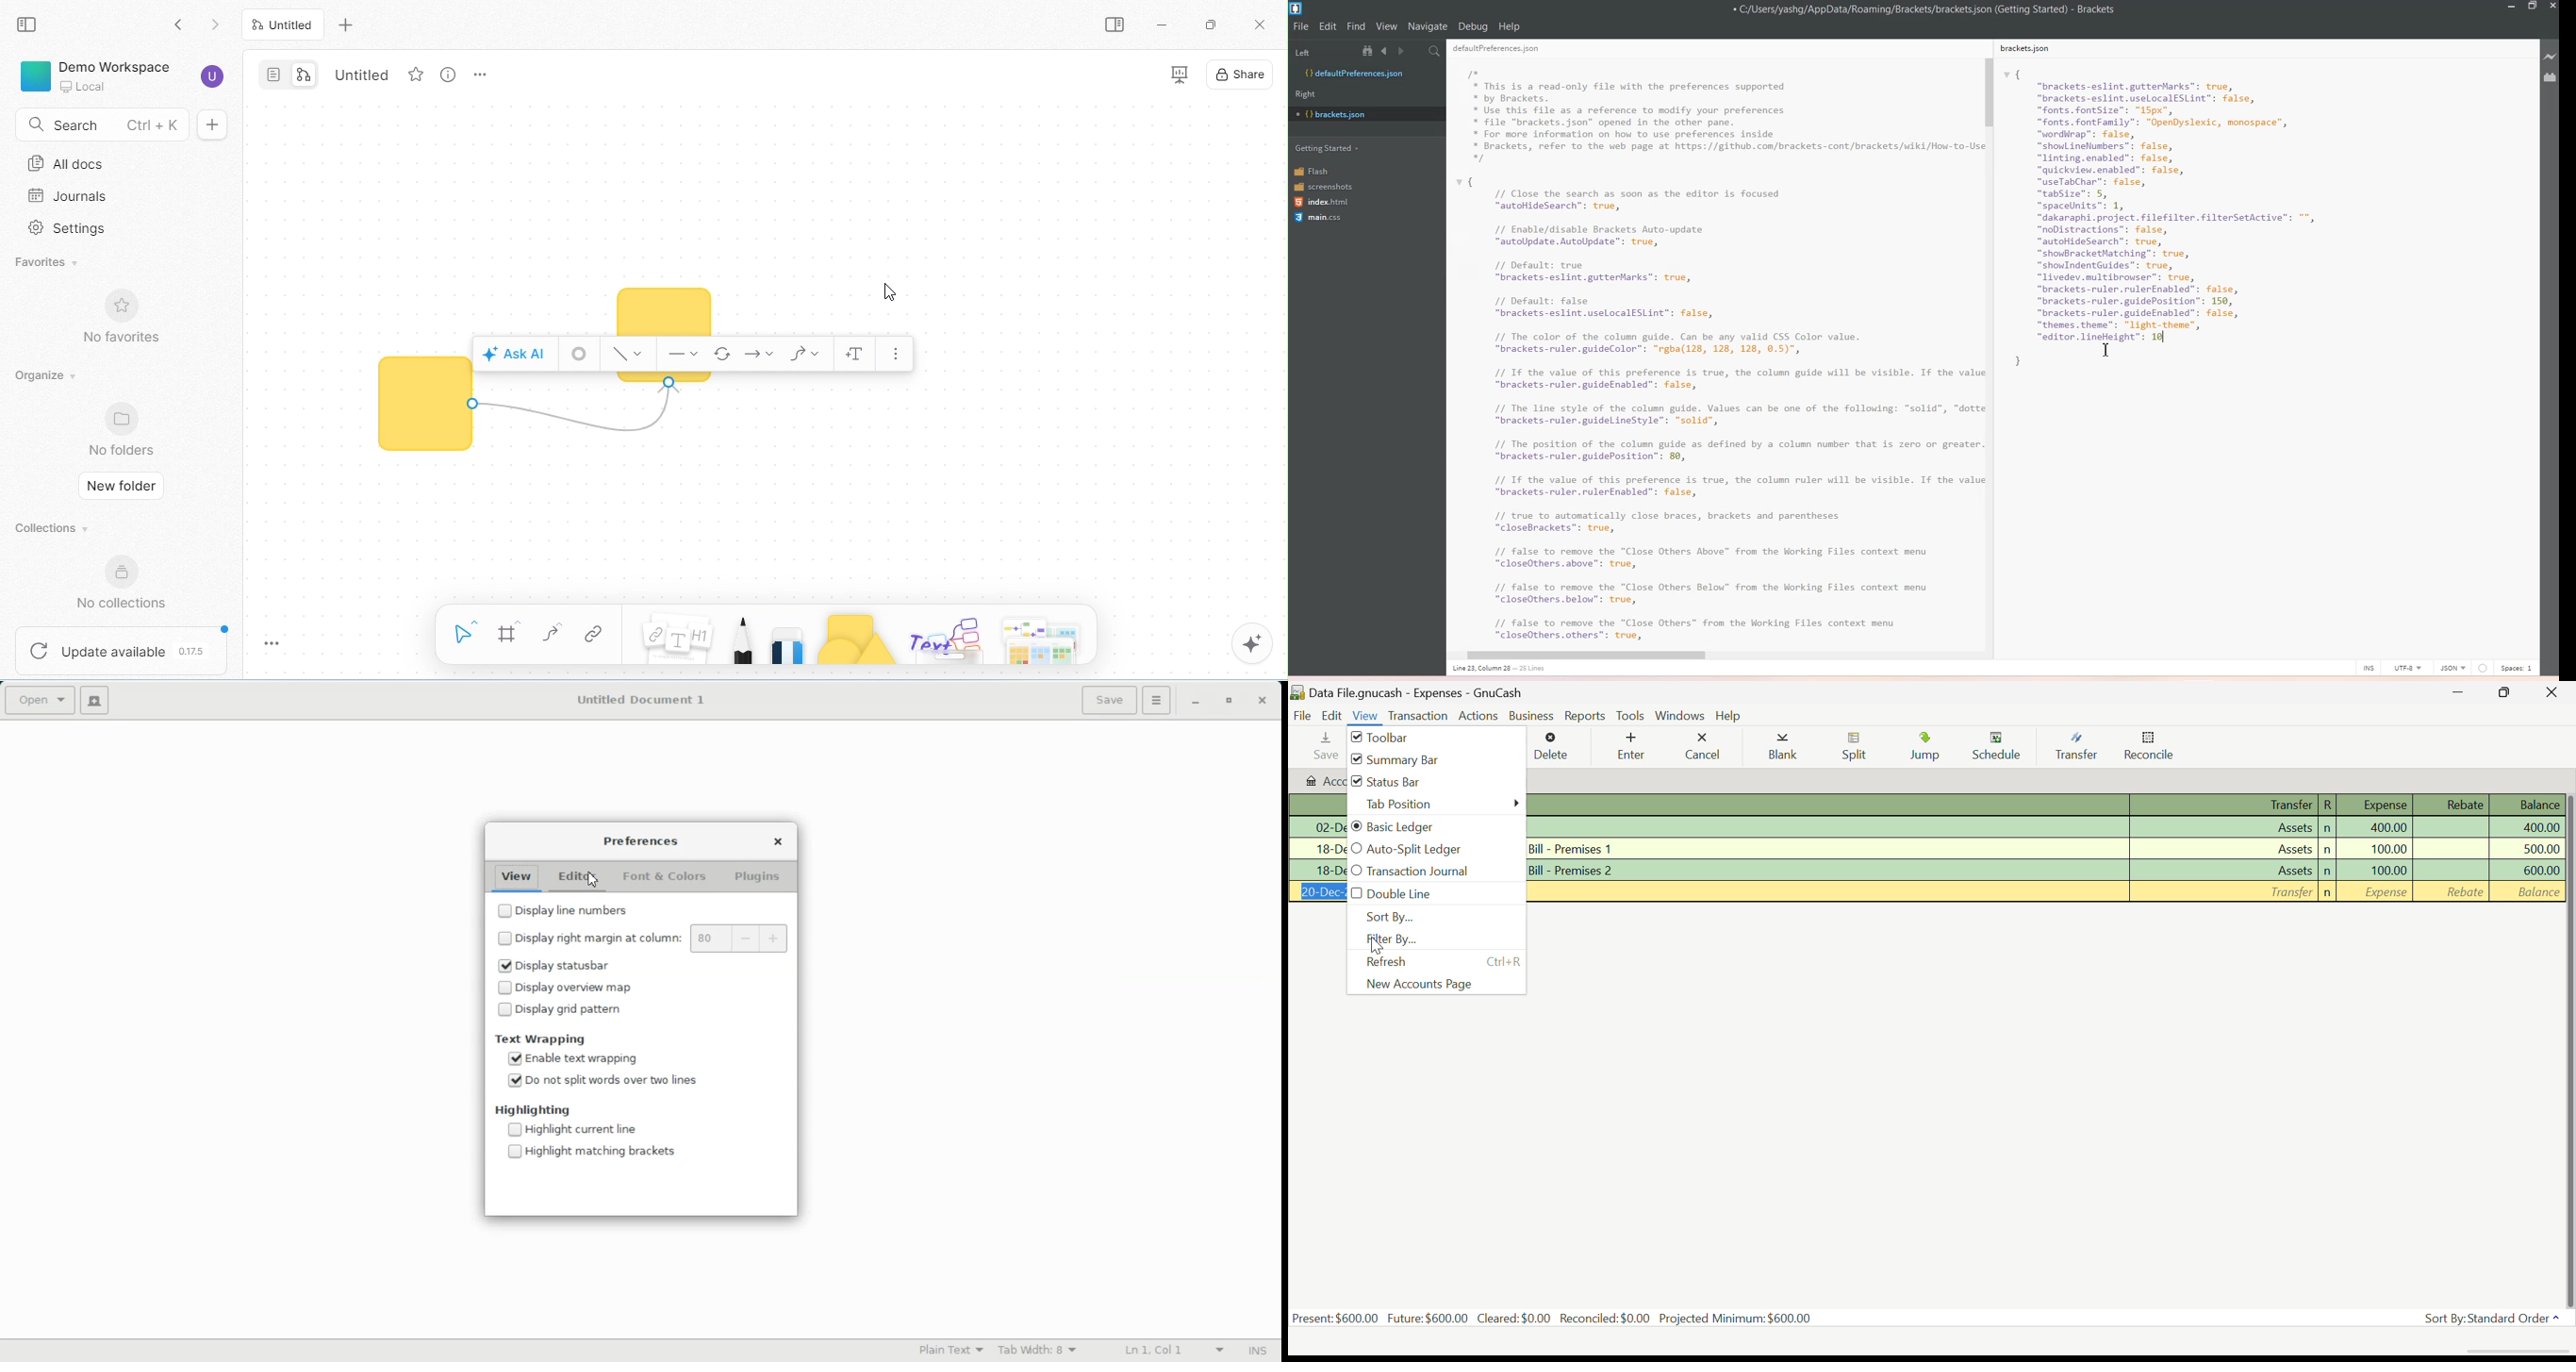  I want to click on Business, so click(1532, 716).